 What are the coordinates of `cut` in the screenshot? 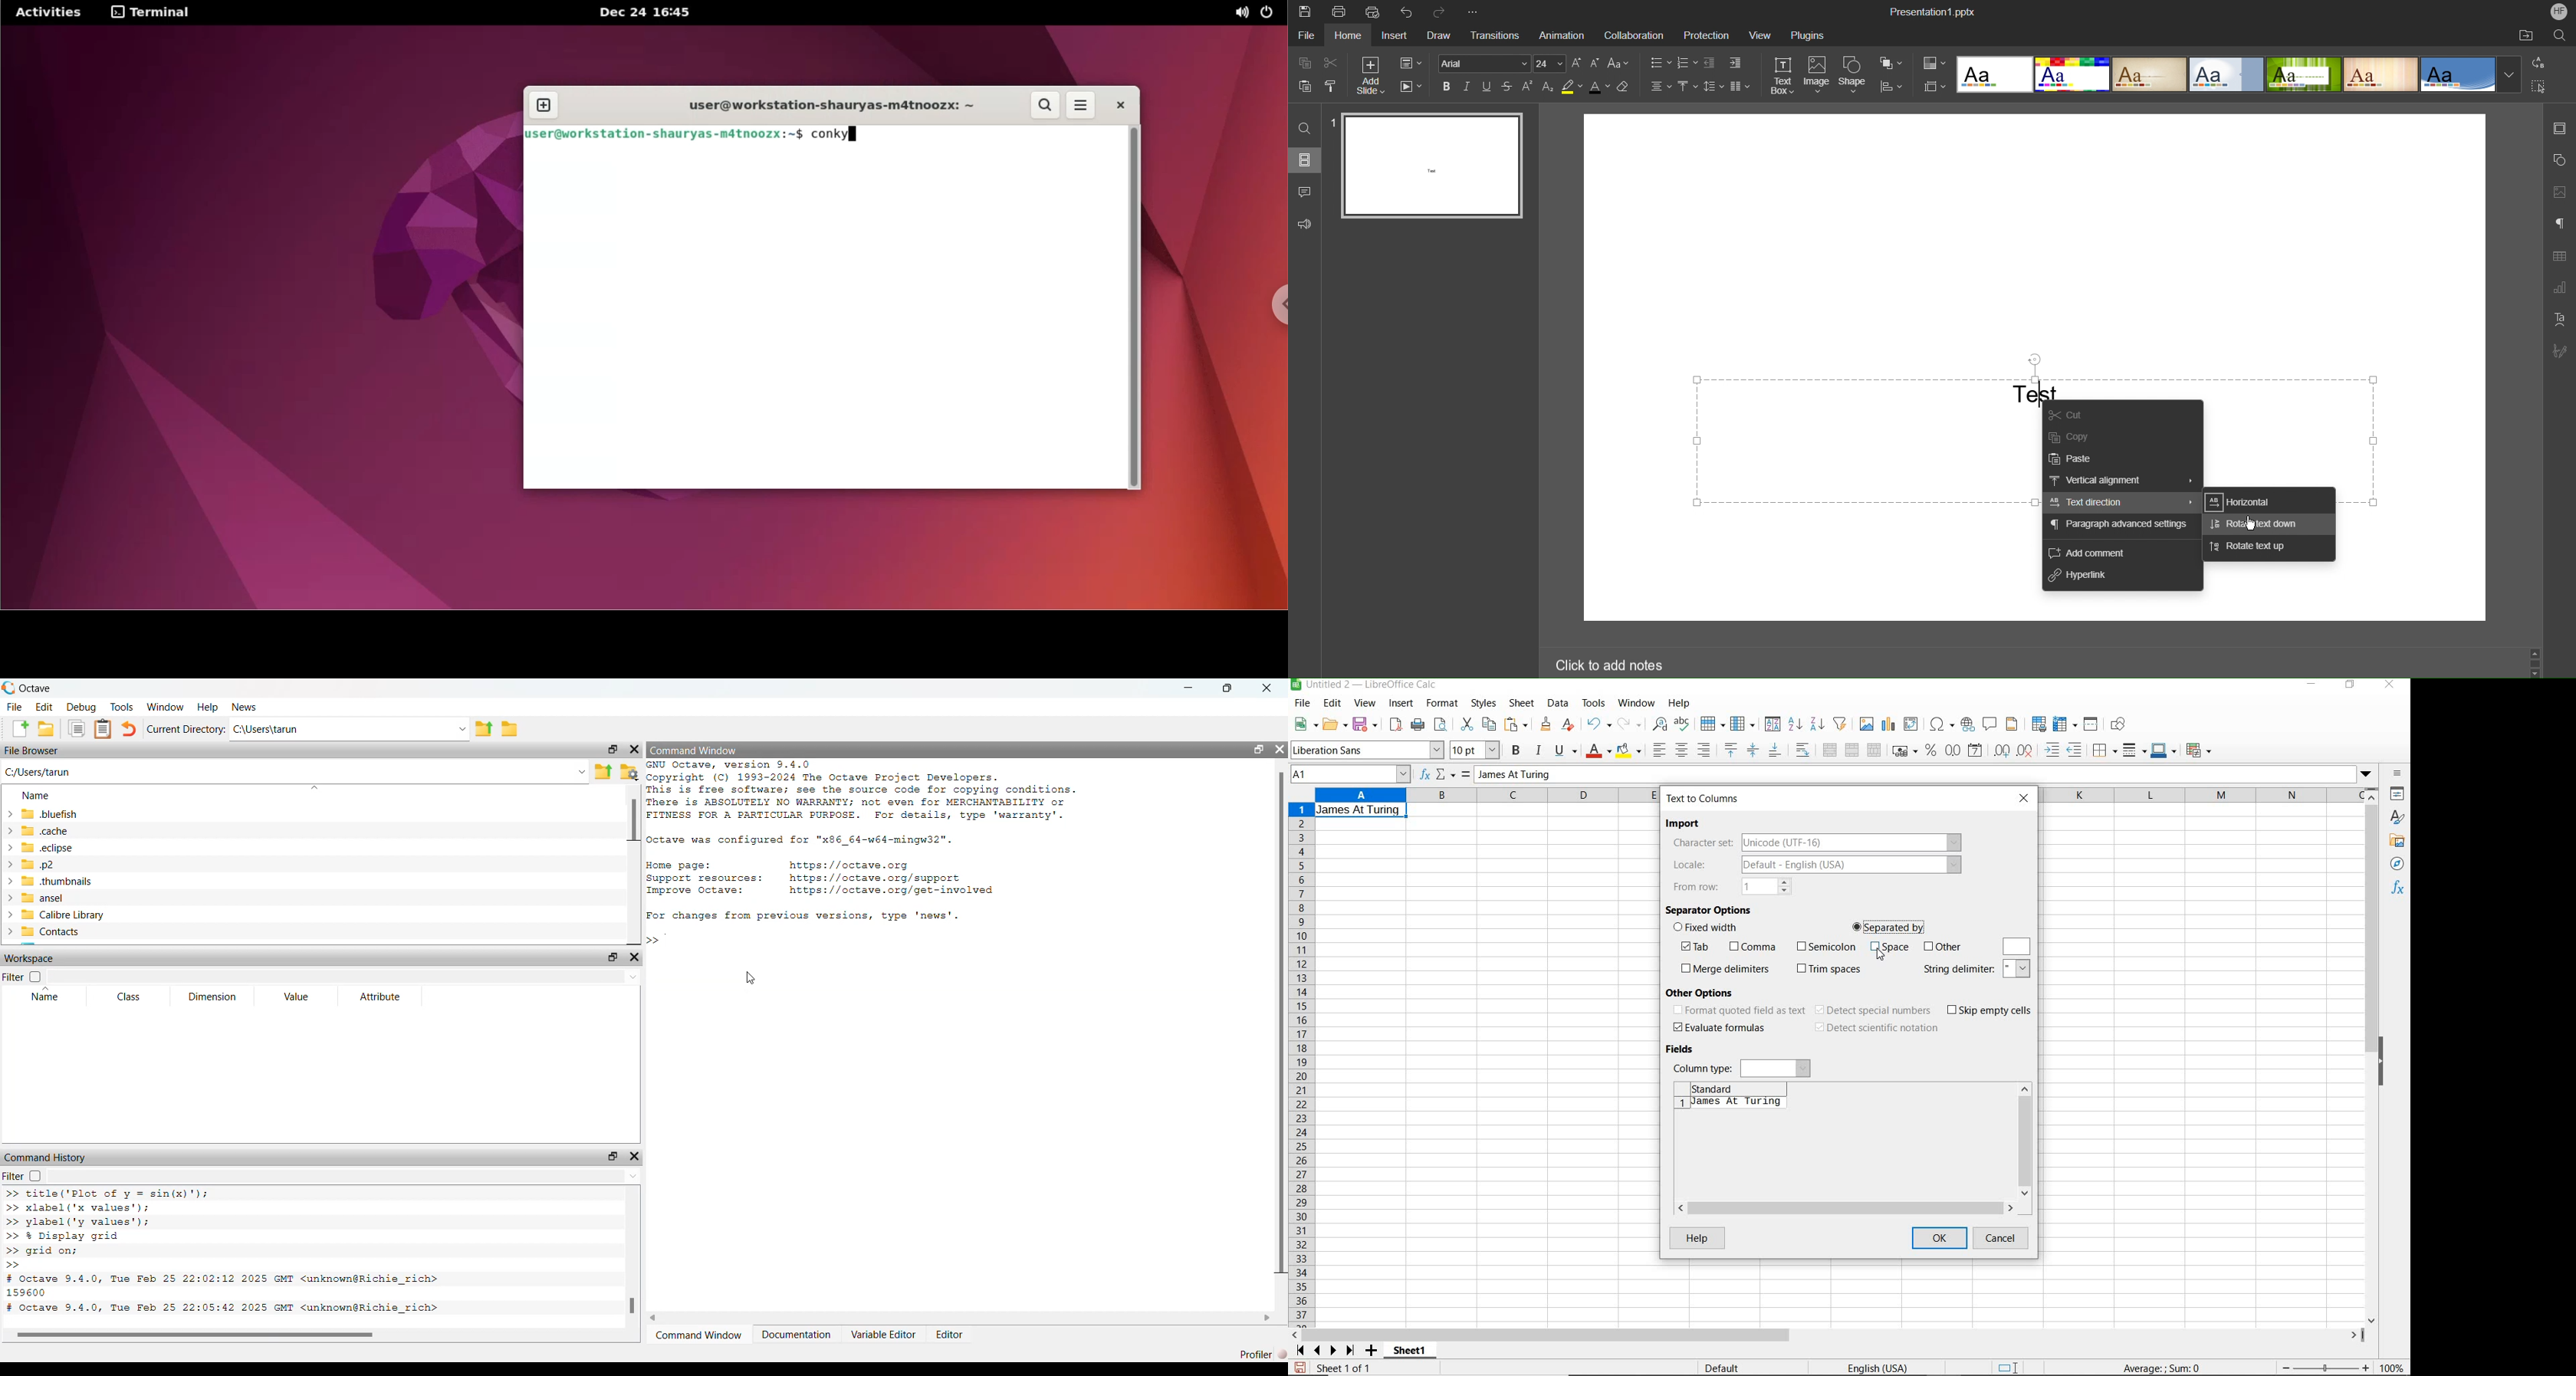 It's located at (1466, 725).